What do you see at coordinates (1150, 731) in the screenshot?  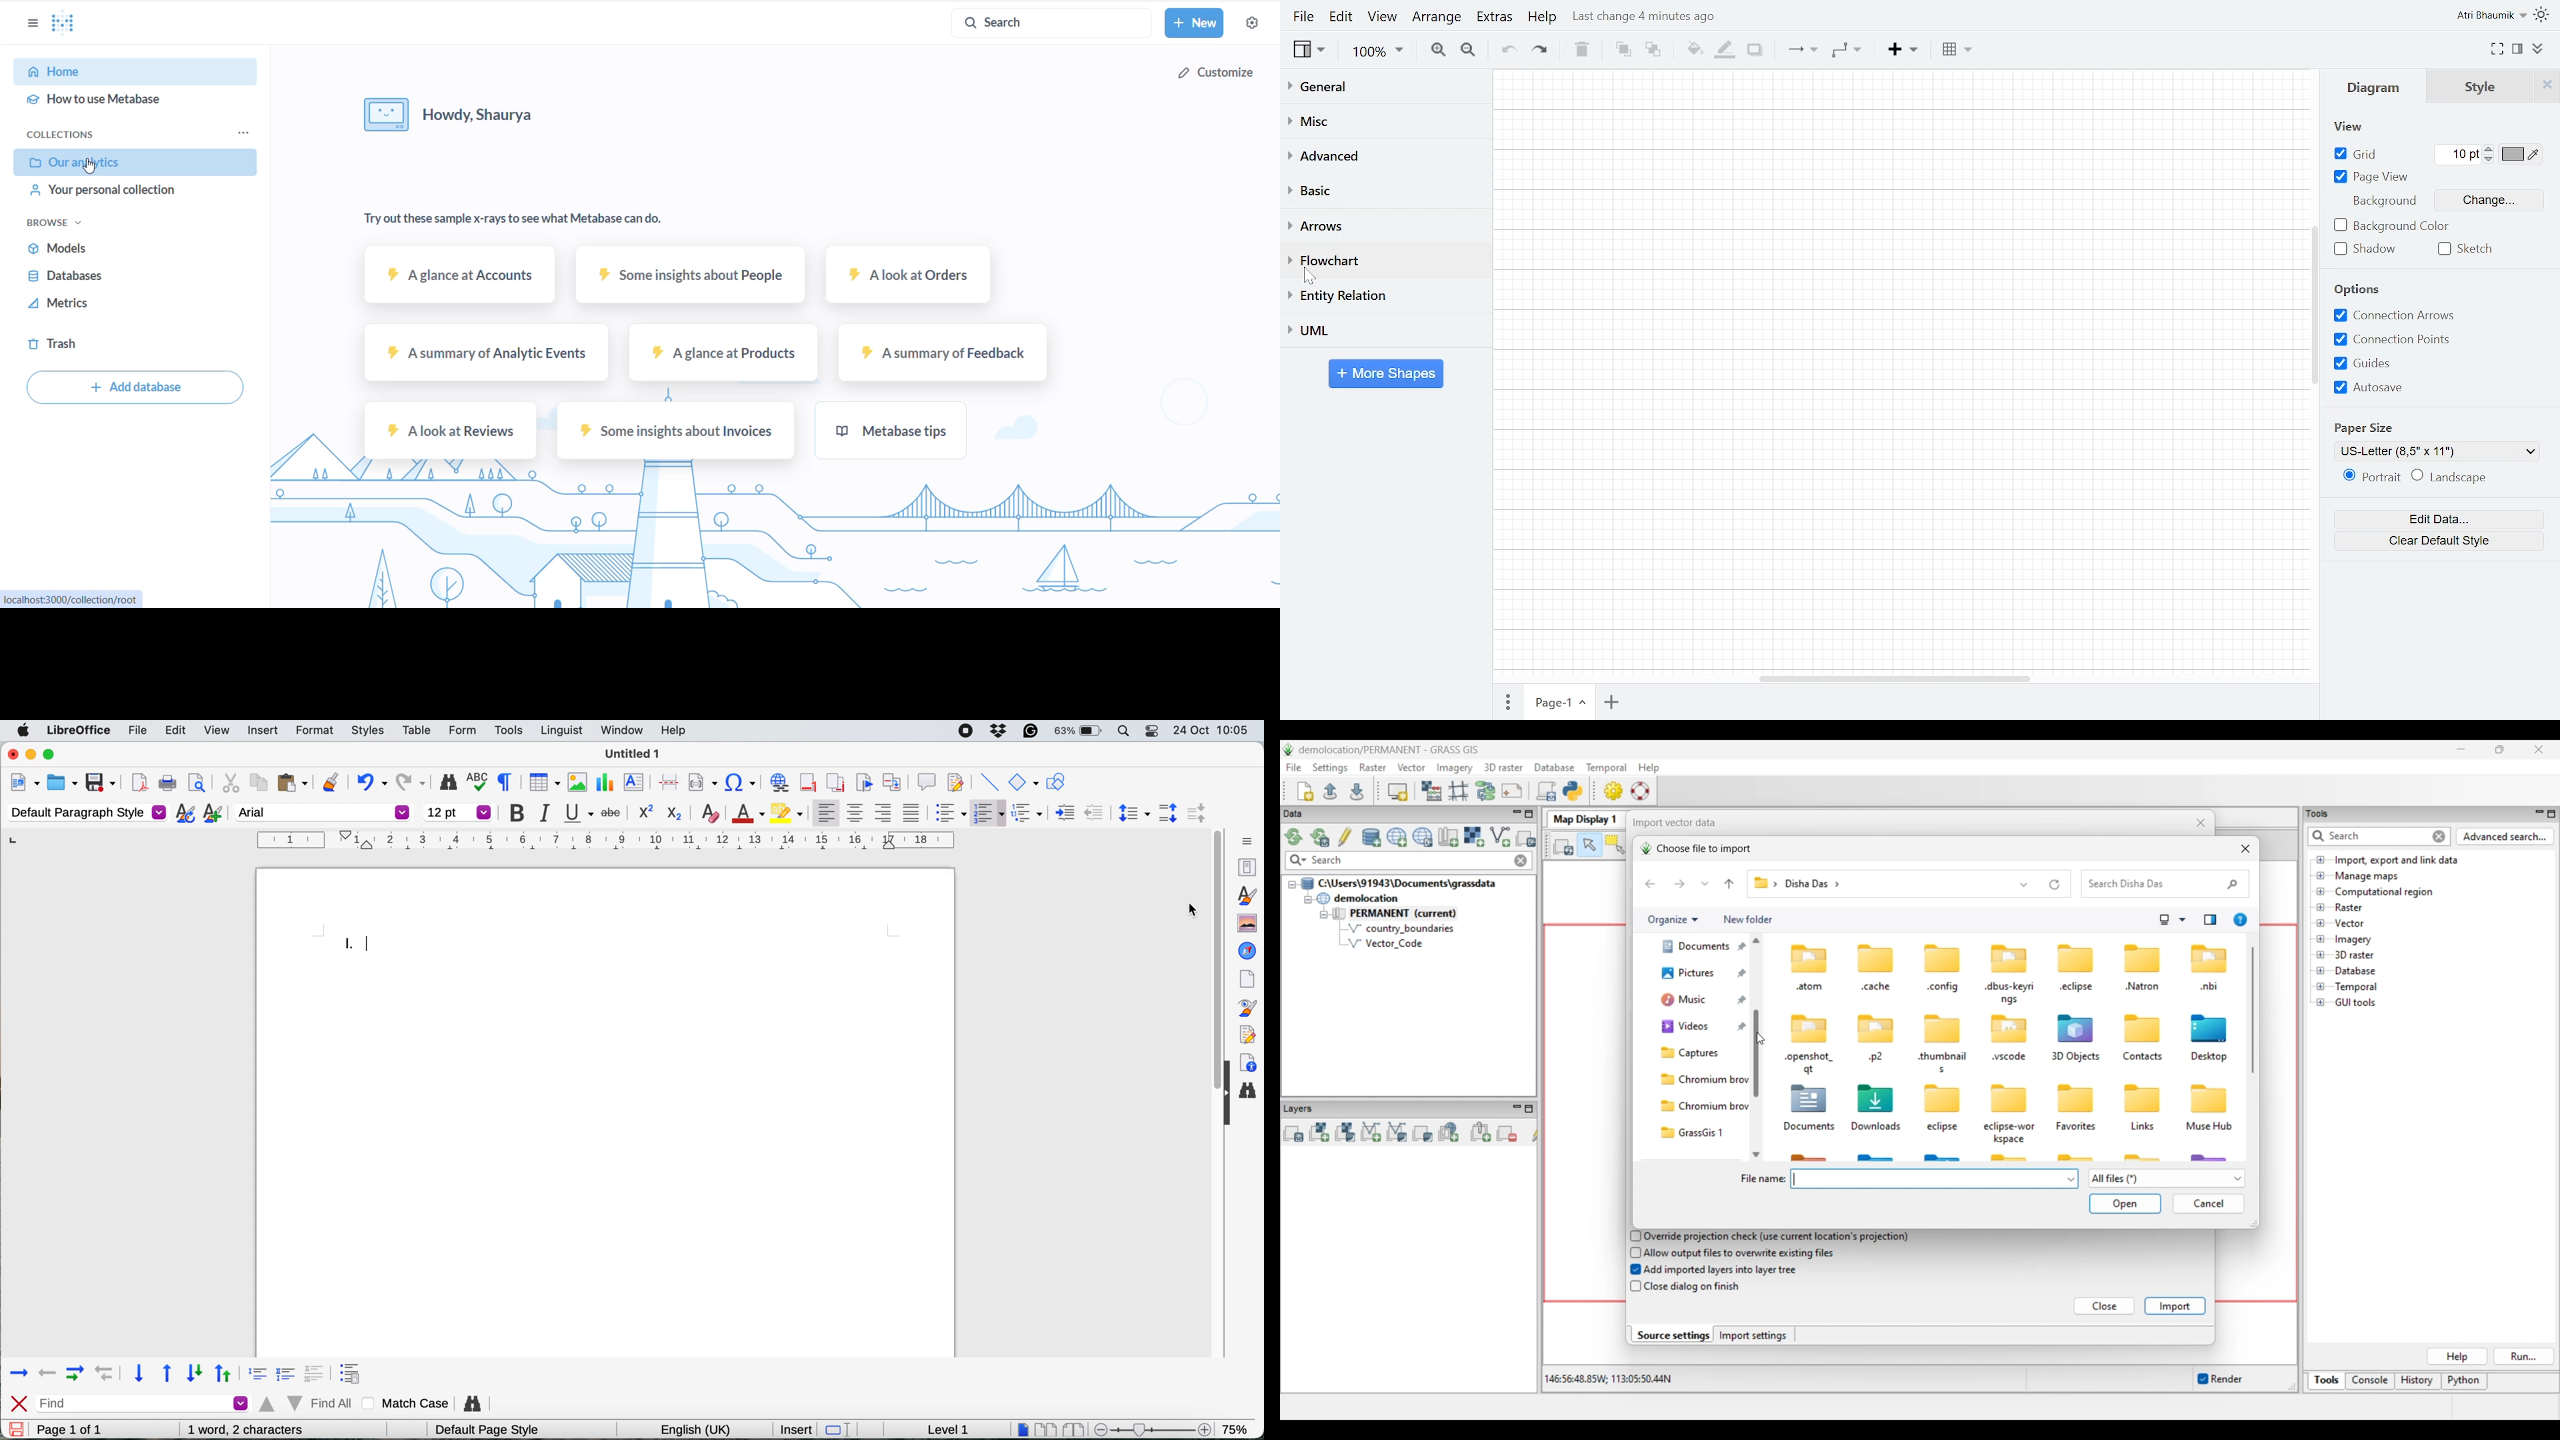 I see `control center` at bounding box center [1150, 731].